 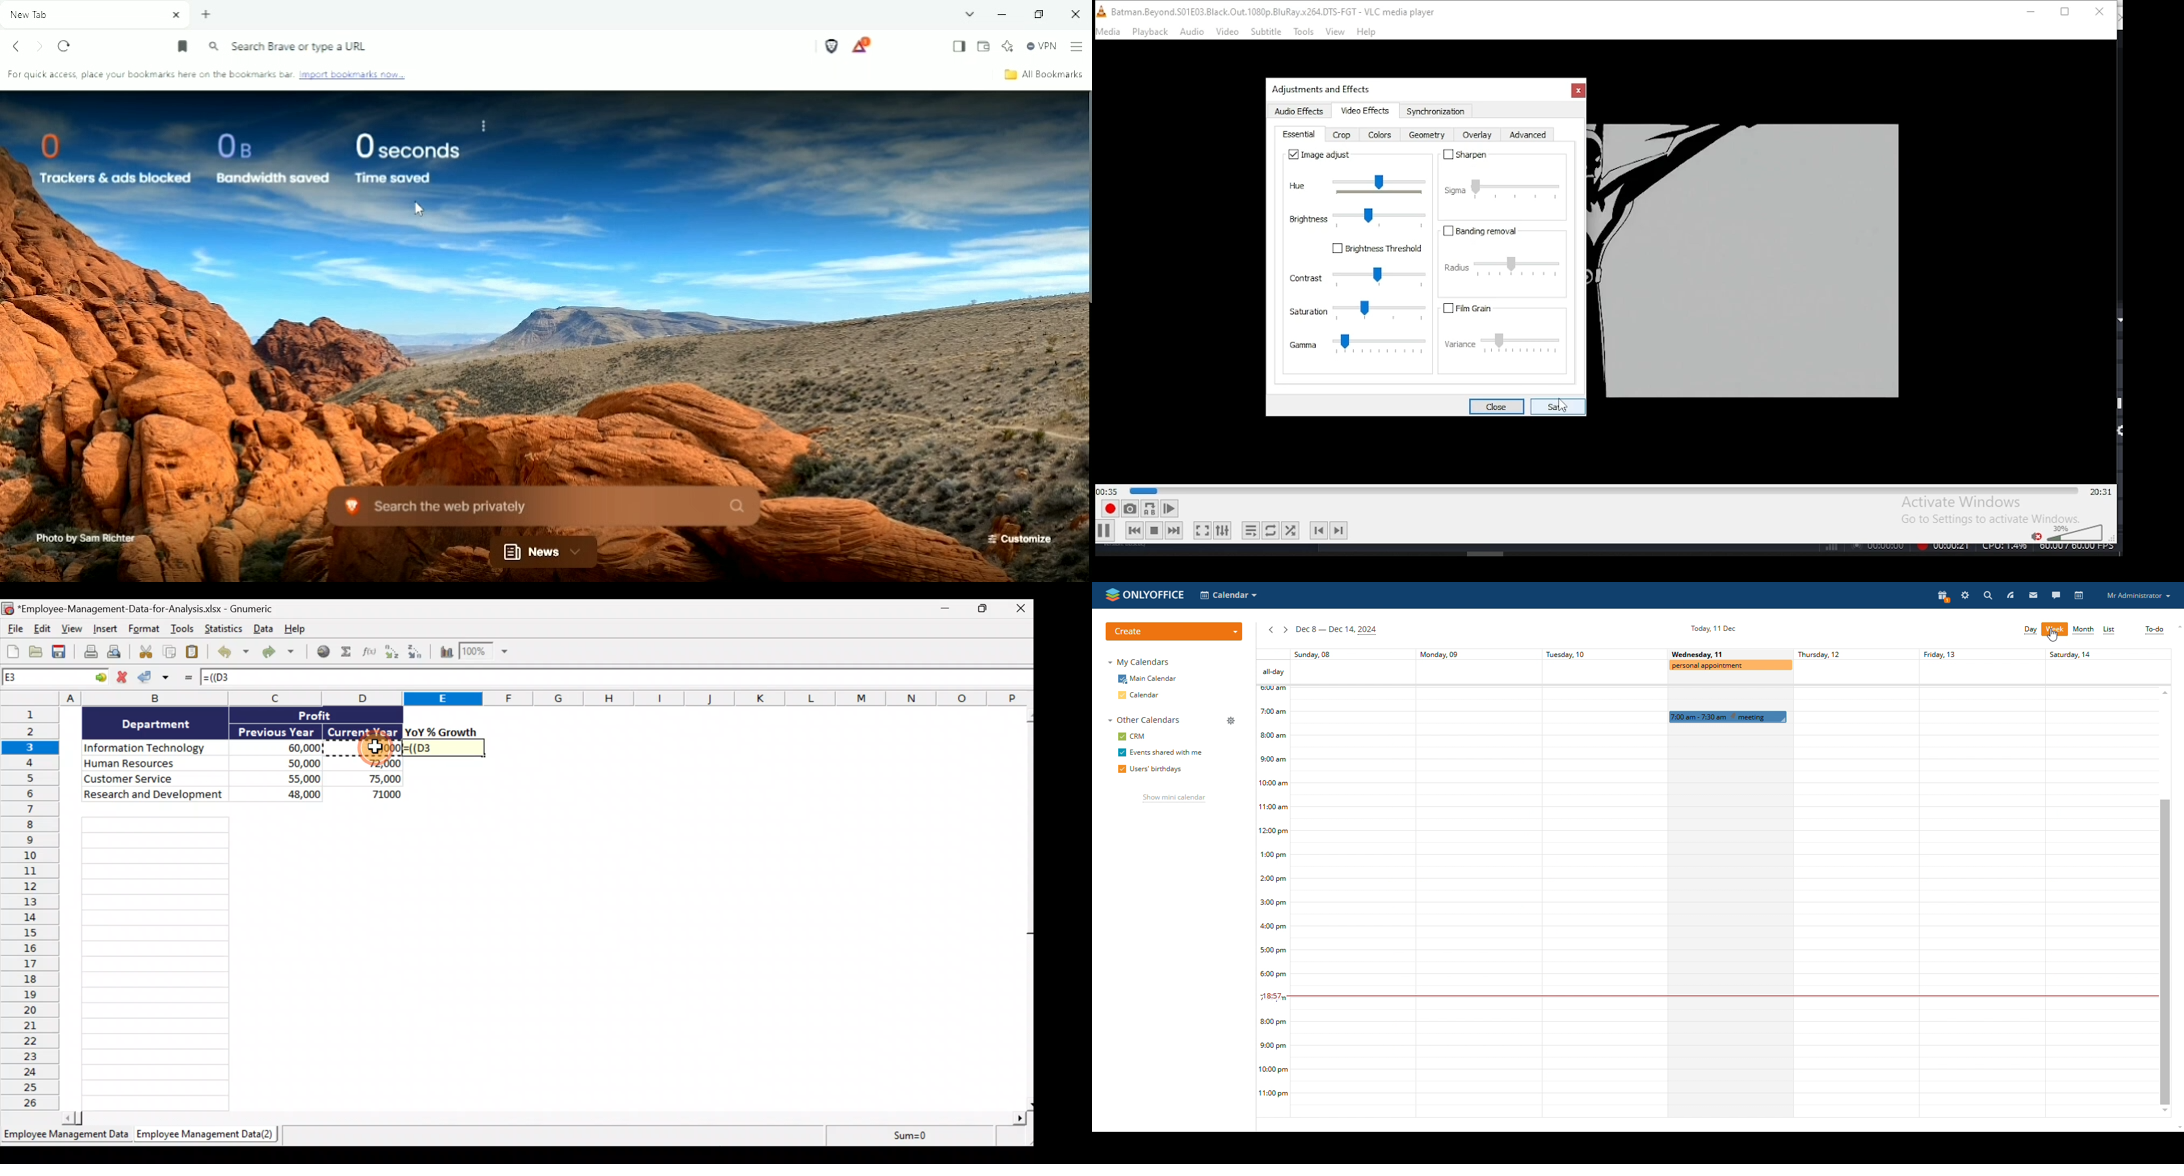 I want to click on Create a new workbook, so click(x=13, y=650).